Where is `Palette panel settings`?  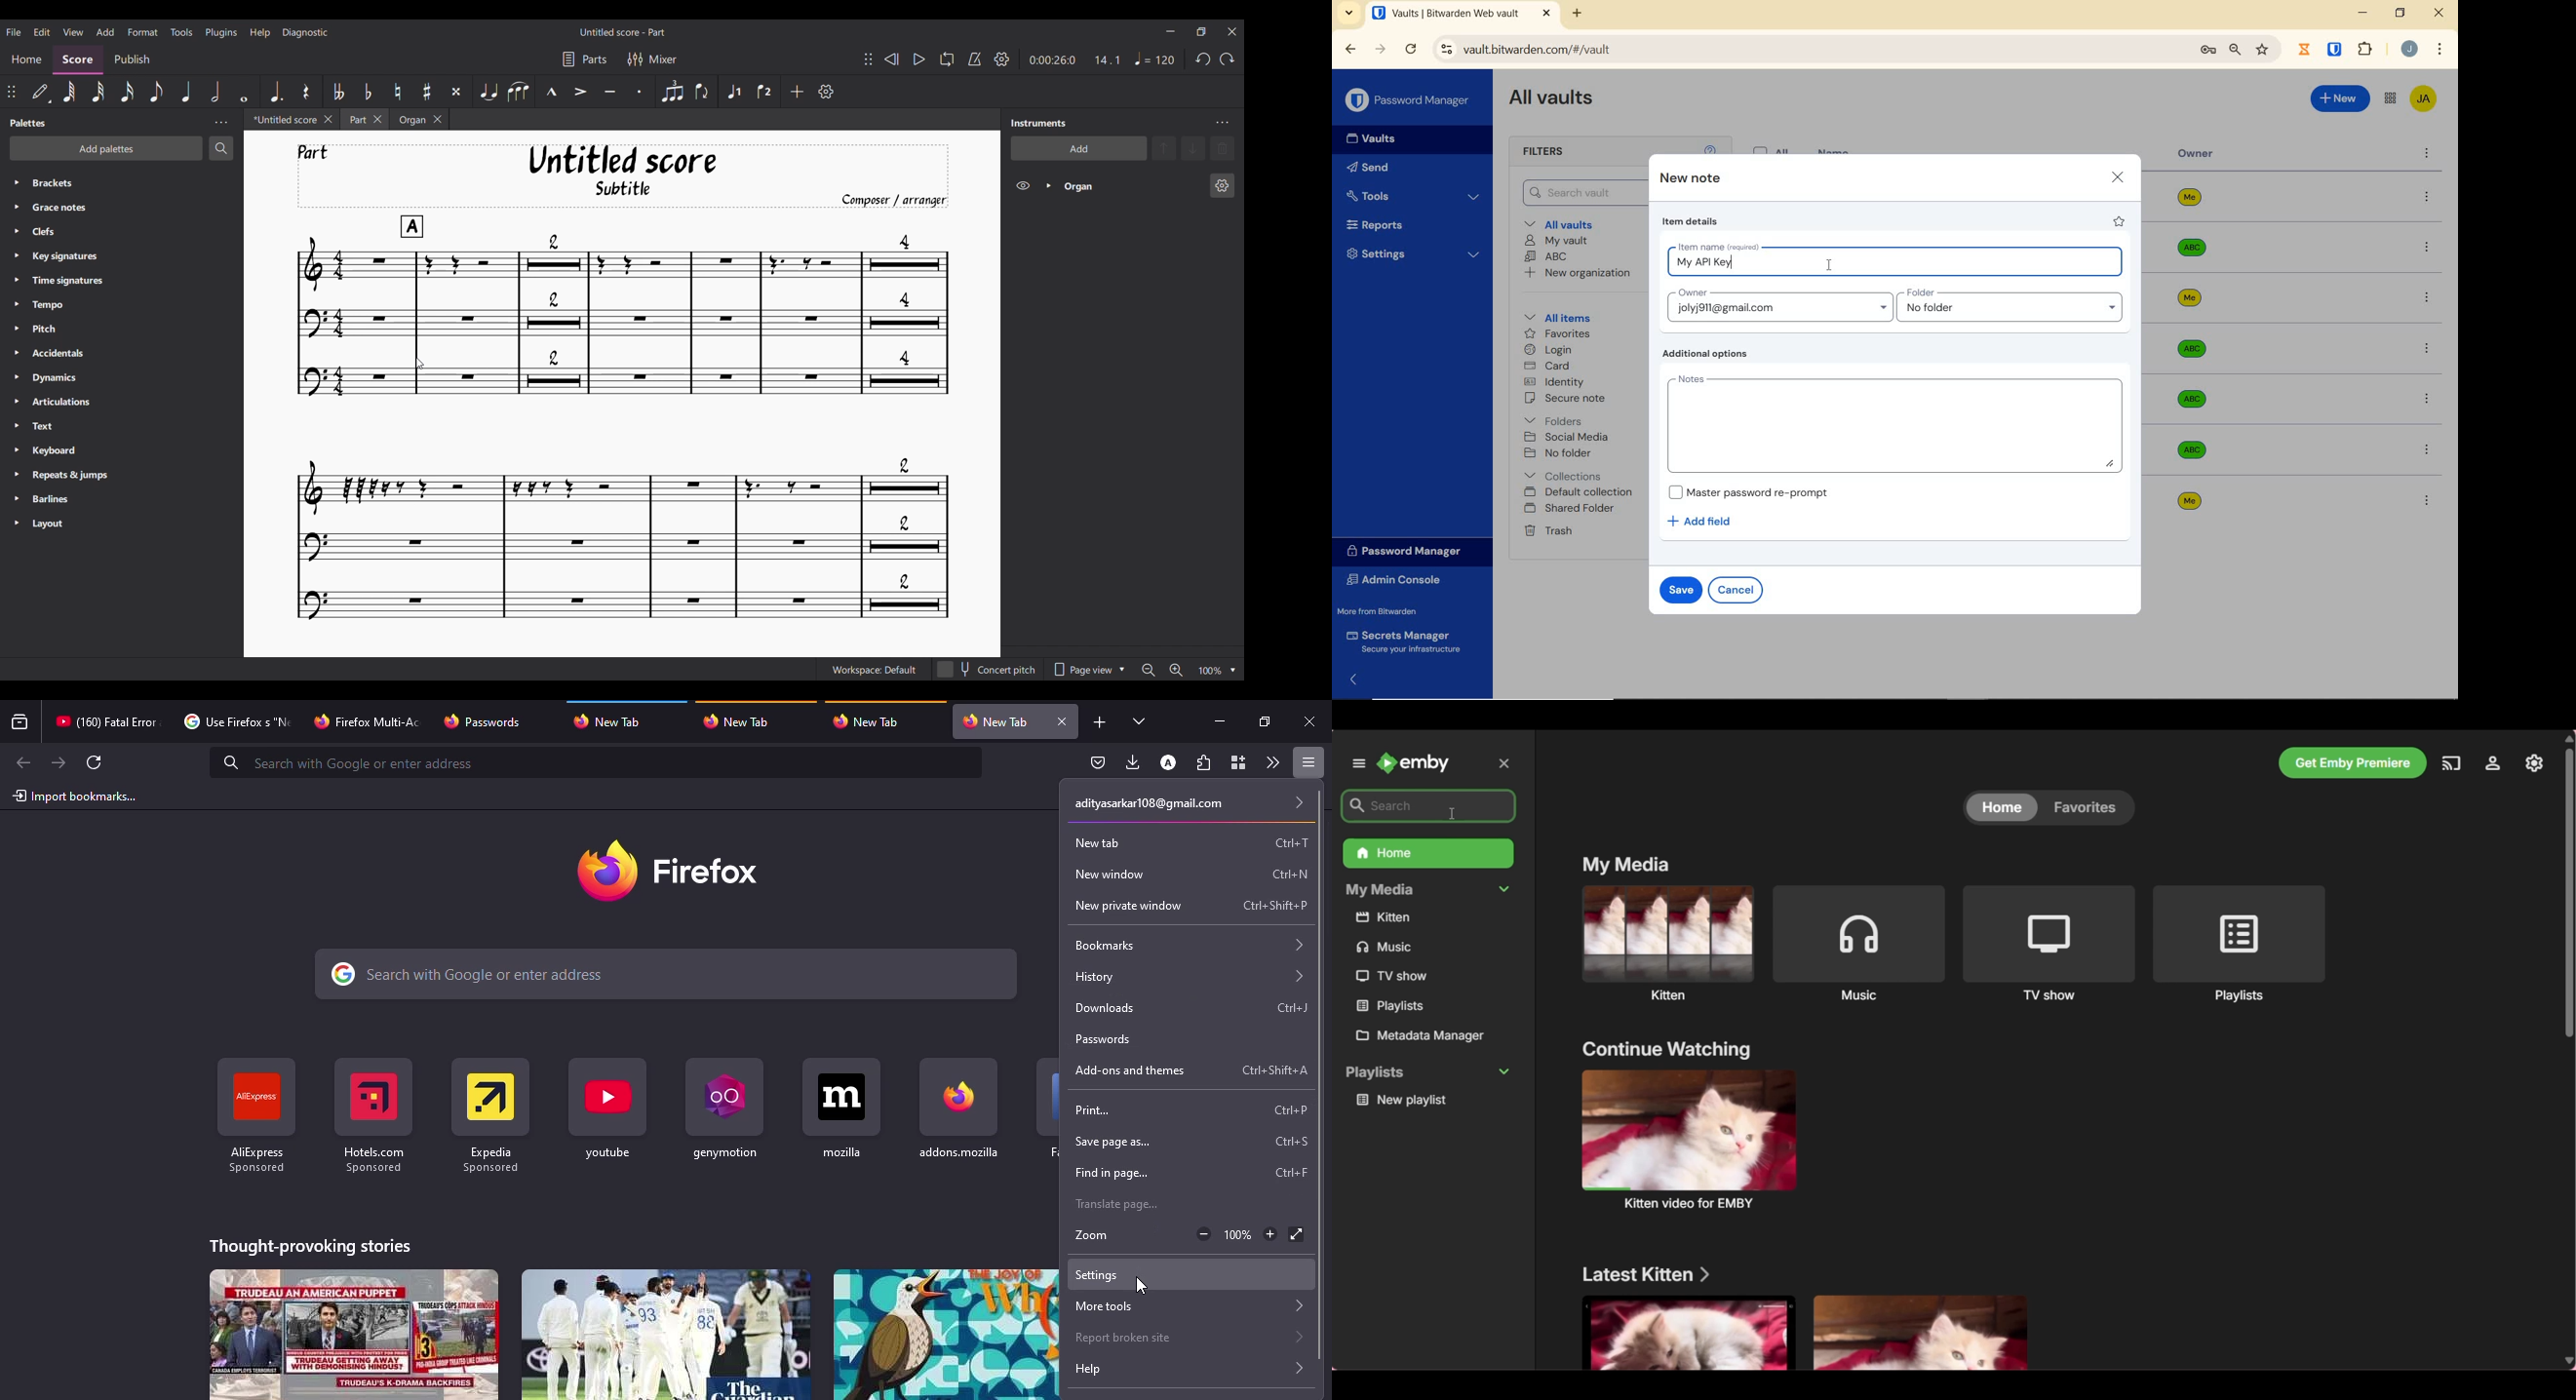
Palette panel settings is located at coordinates (221, 123).